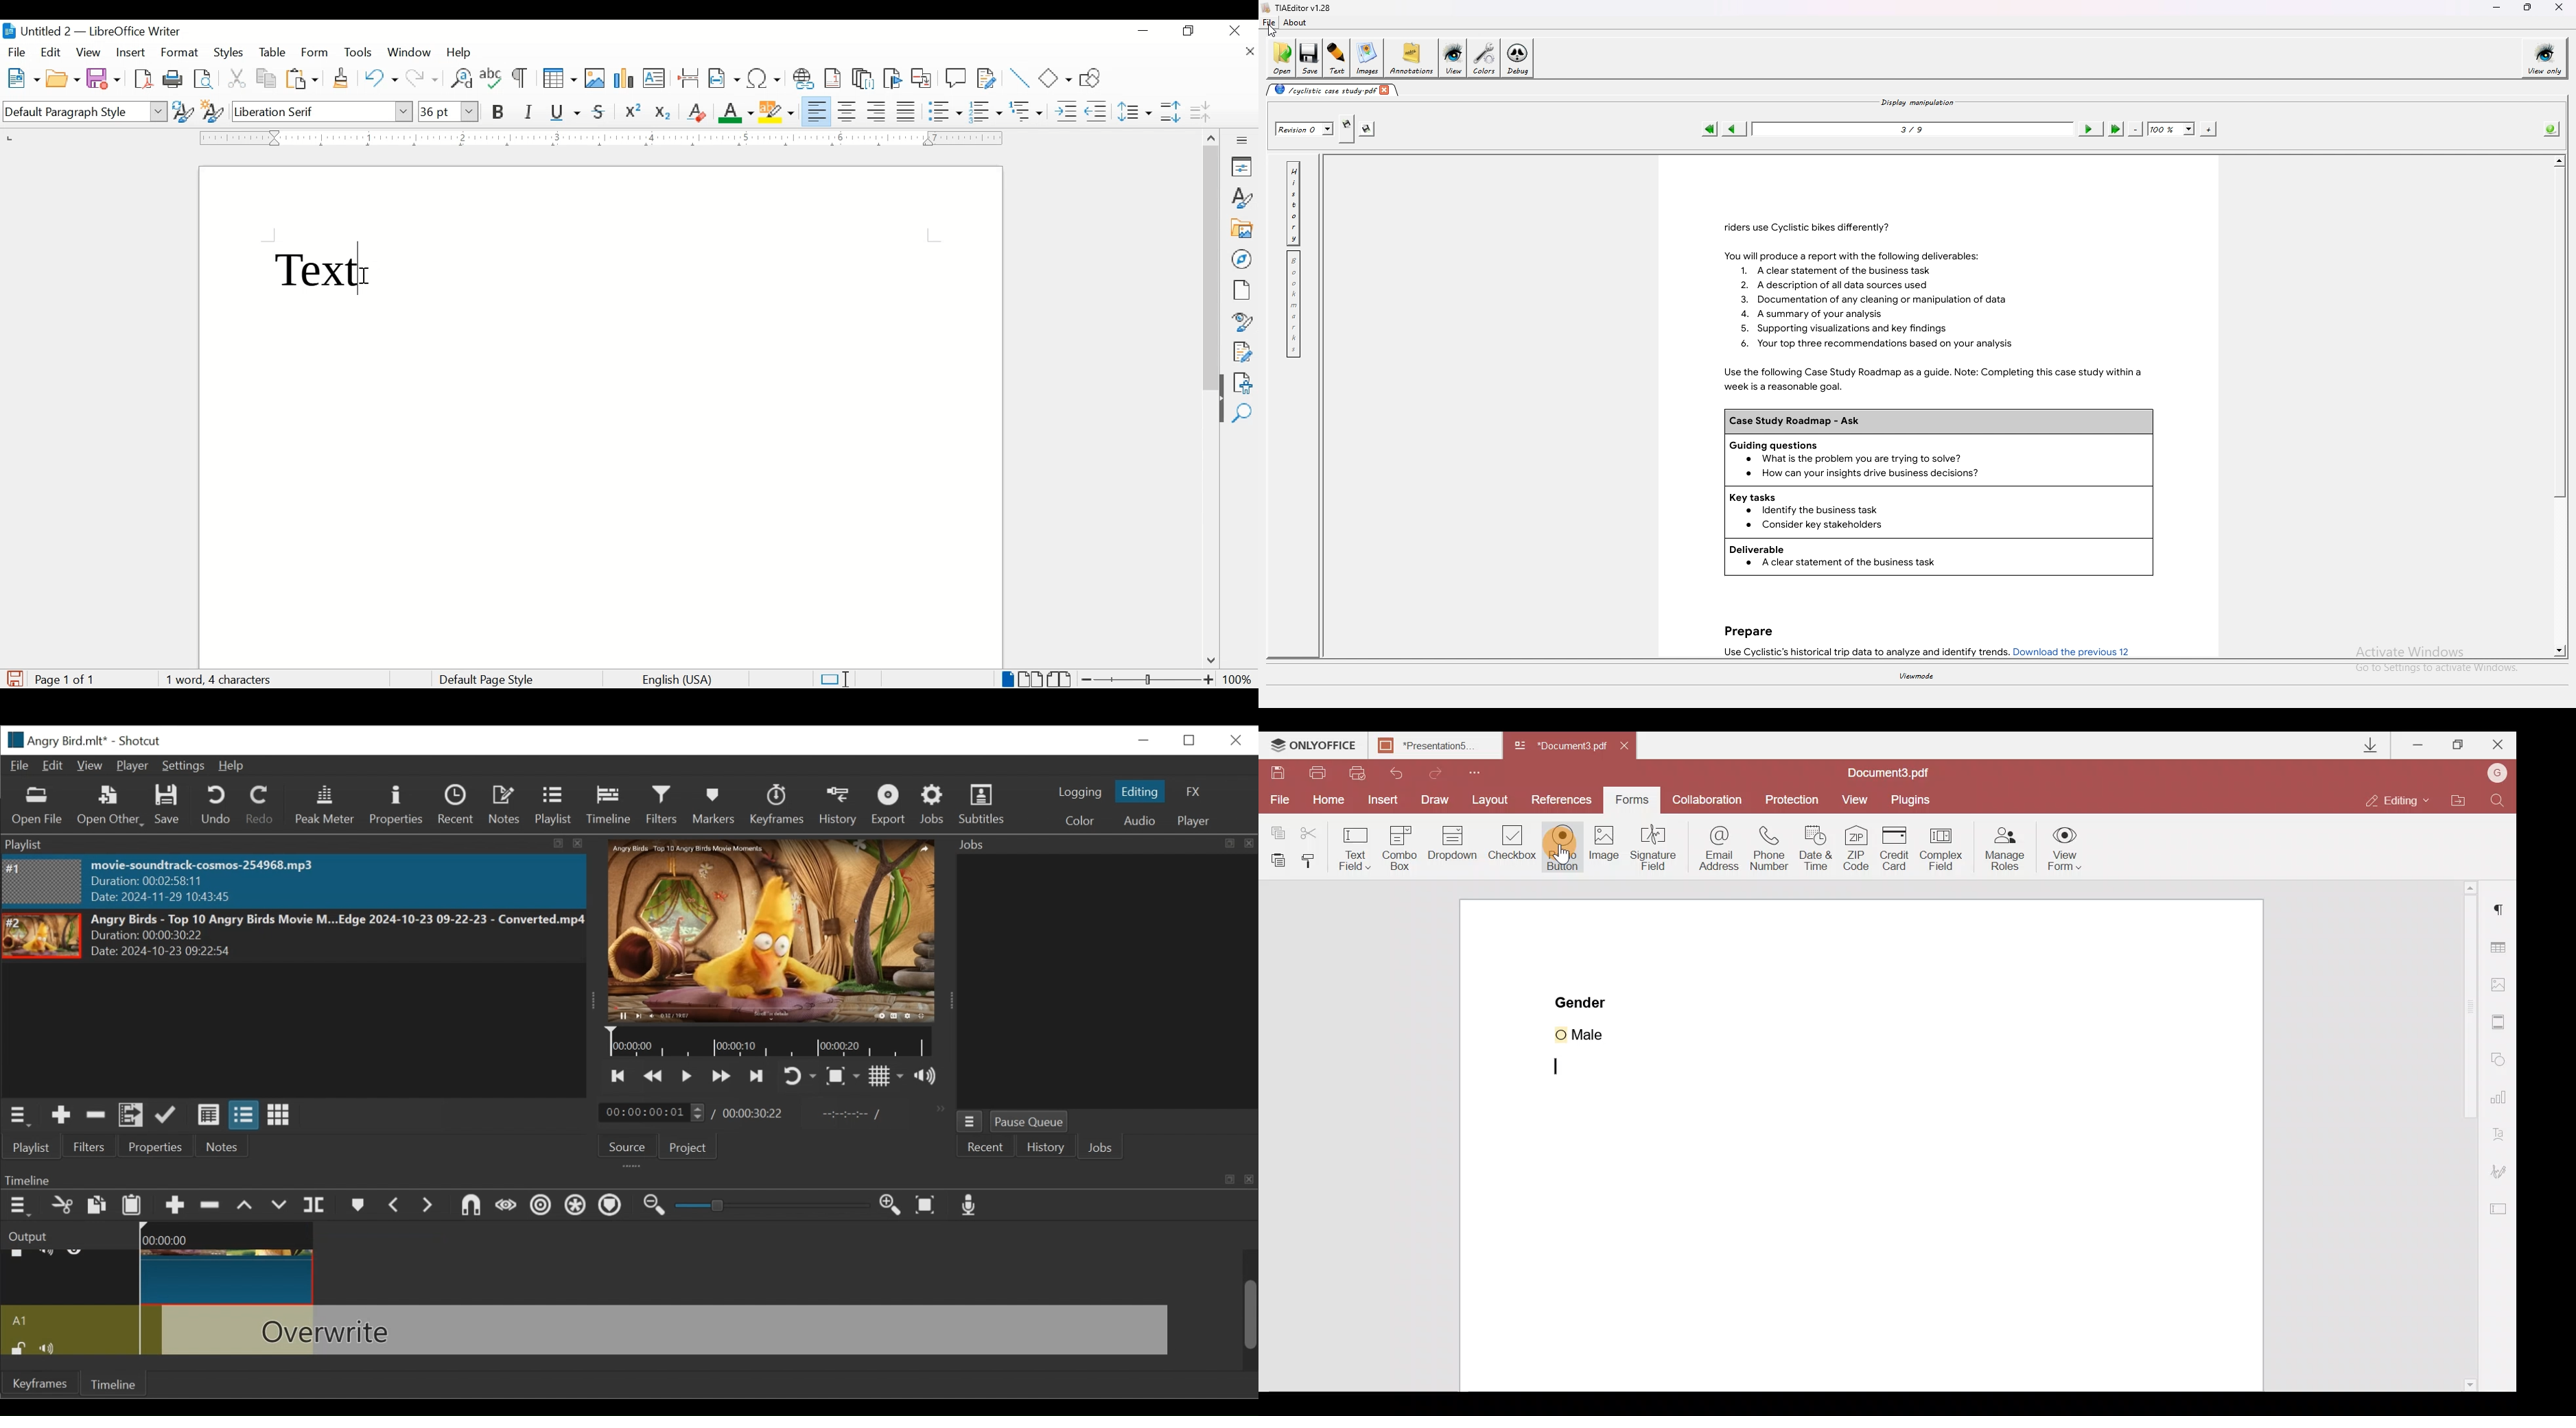  Describe the element at coordinates (521, 79) in the screenshot. I see `toggle formatting marks` at that location.